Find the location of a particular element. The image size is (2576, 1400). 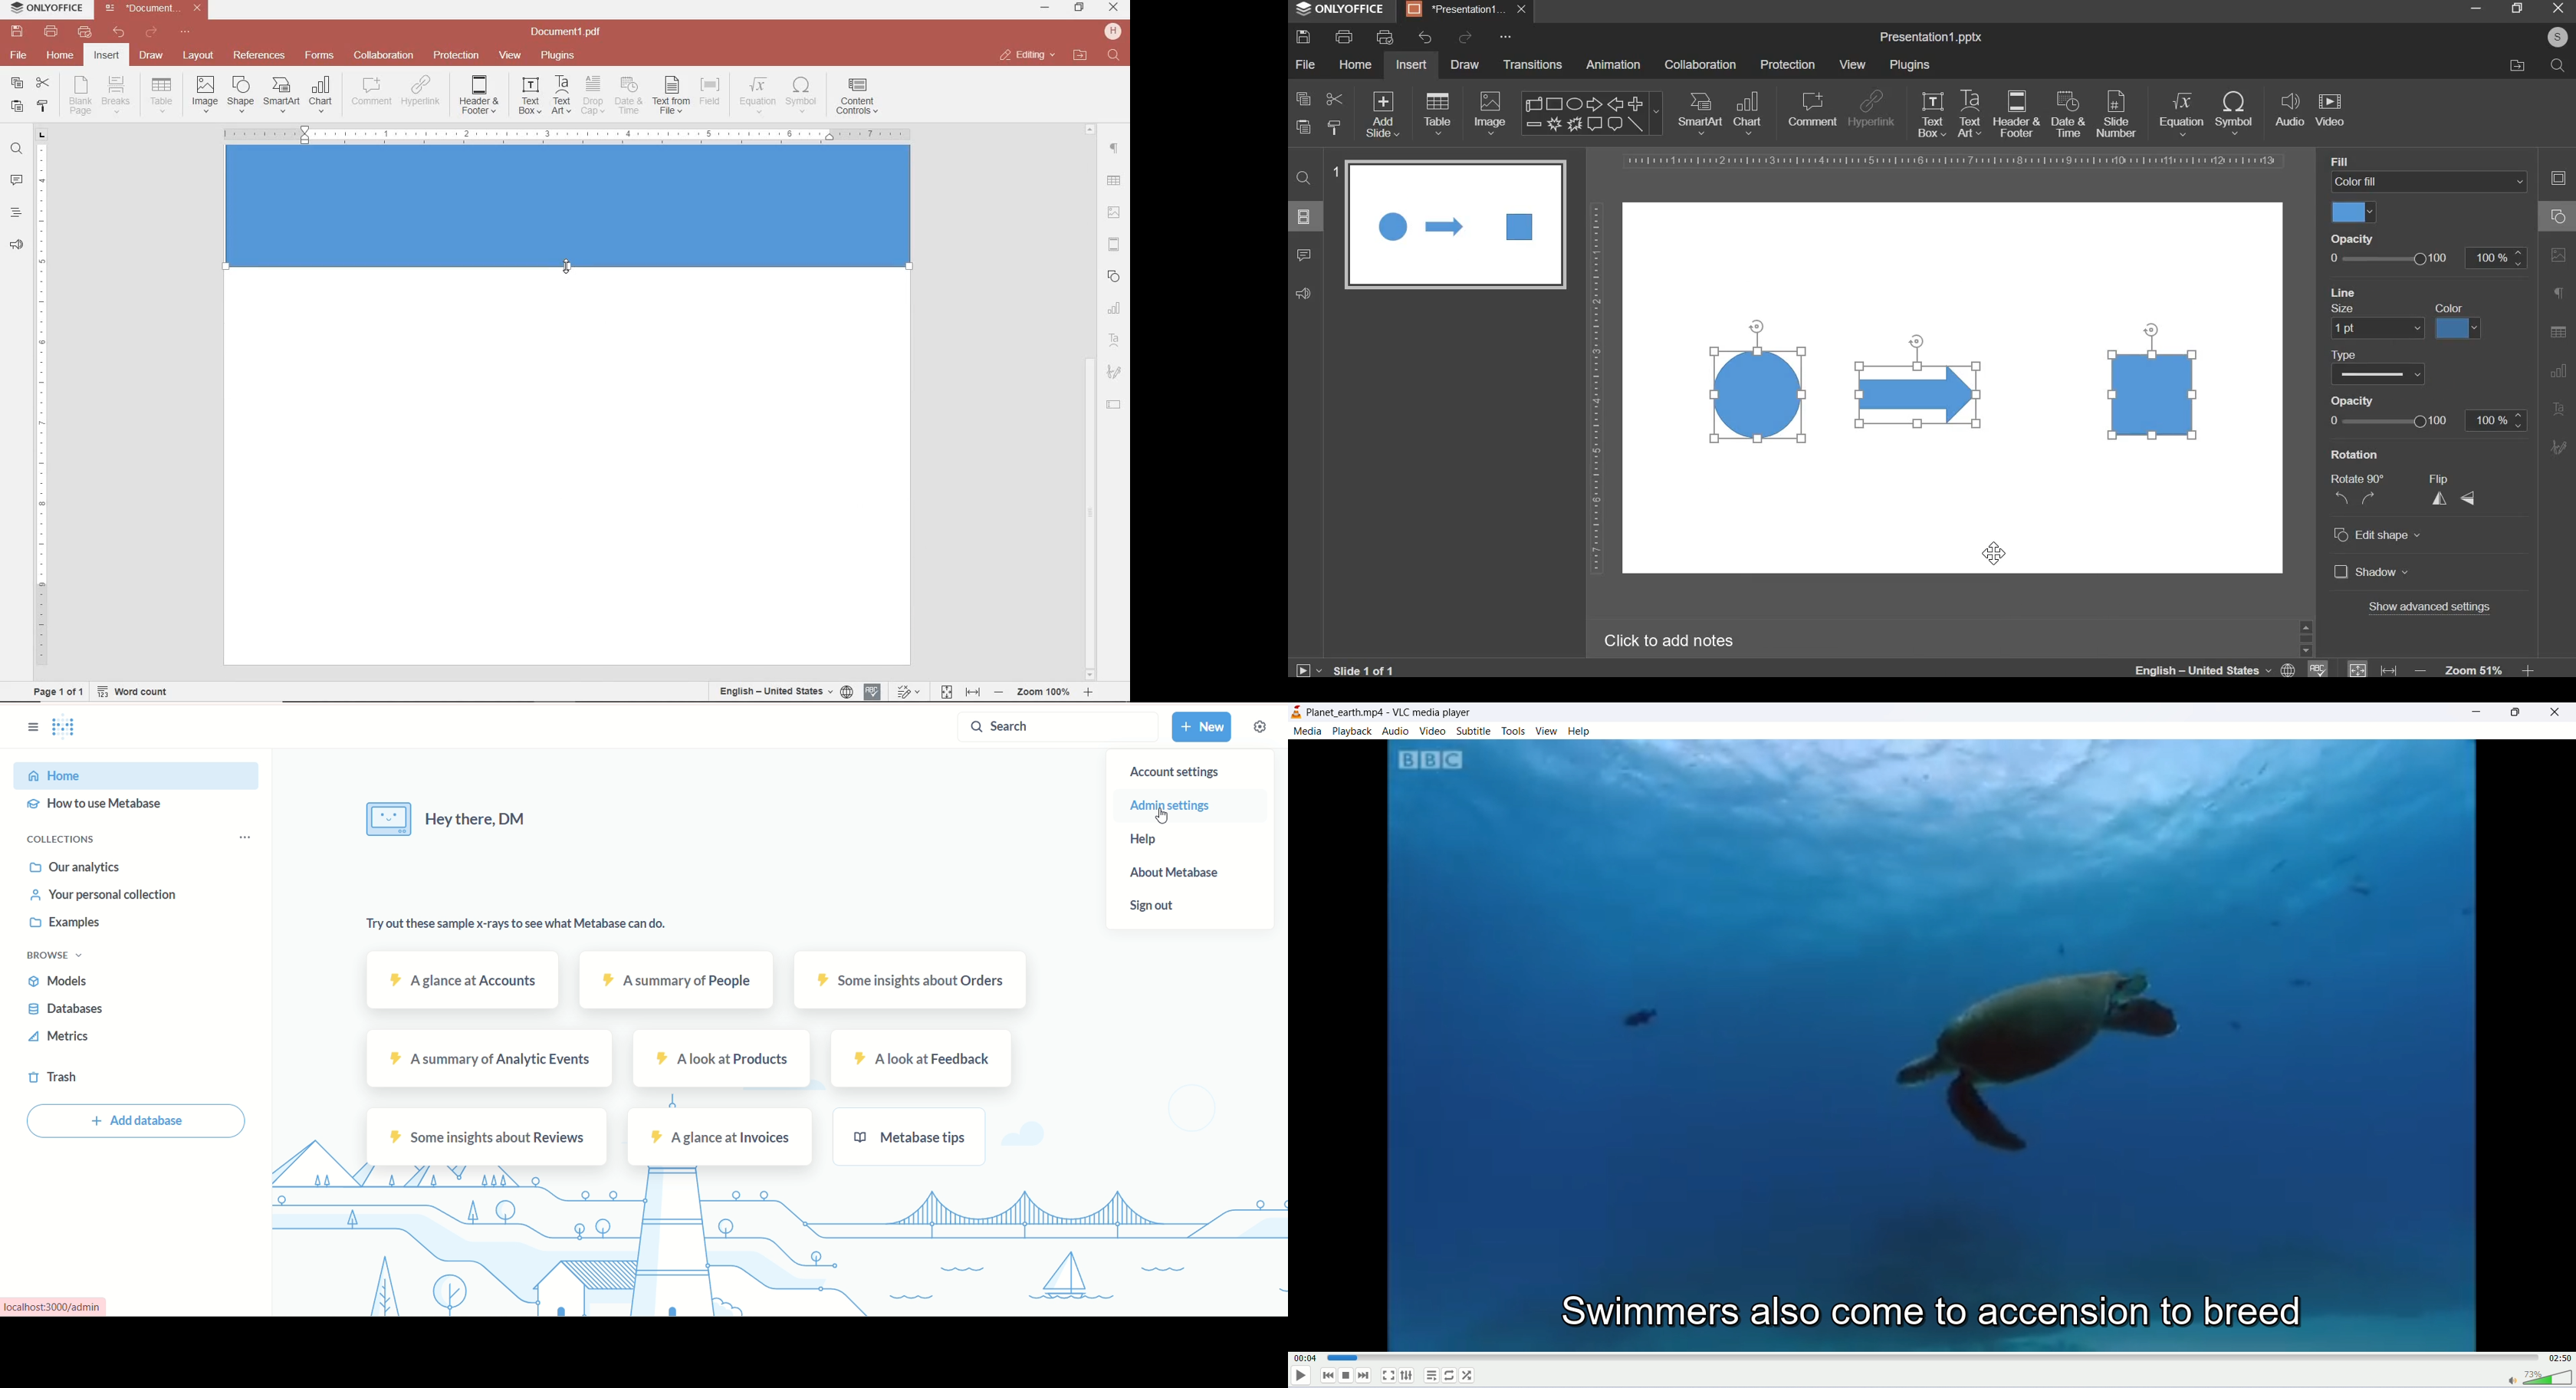

TEXT FIELD is located at coordinates (1114, 404).